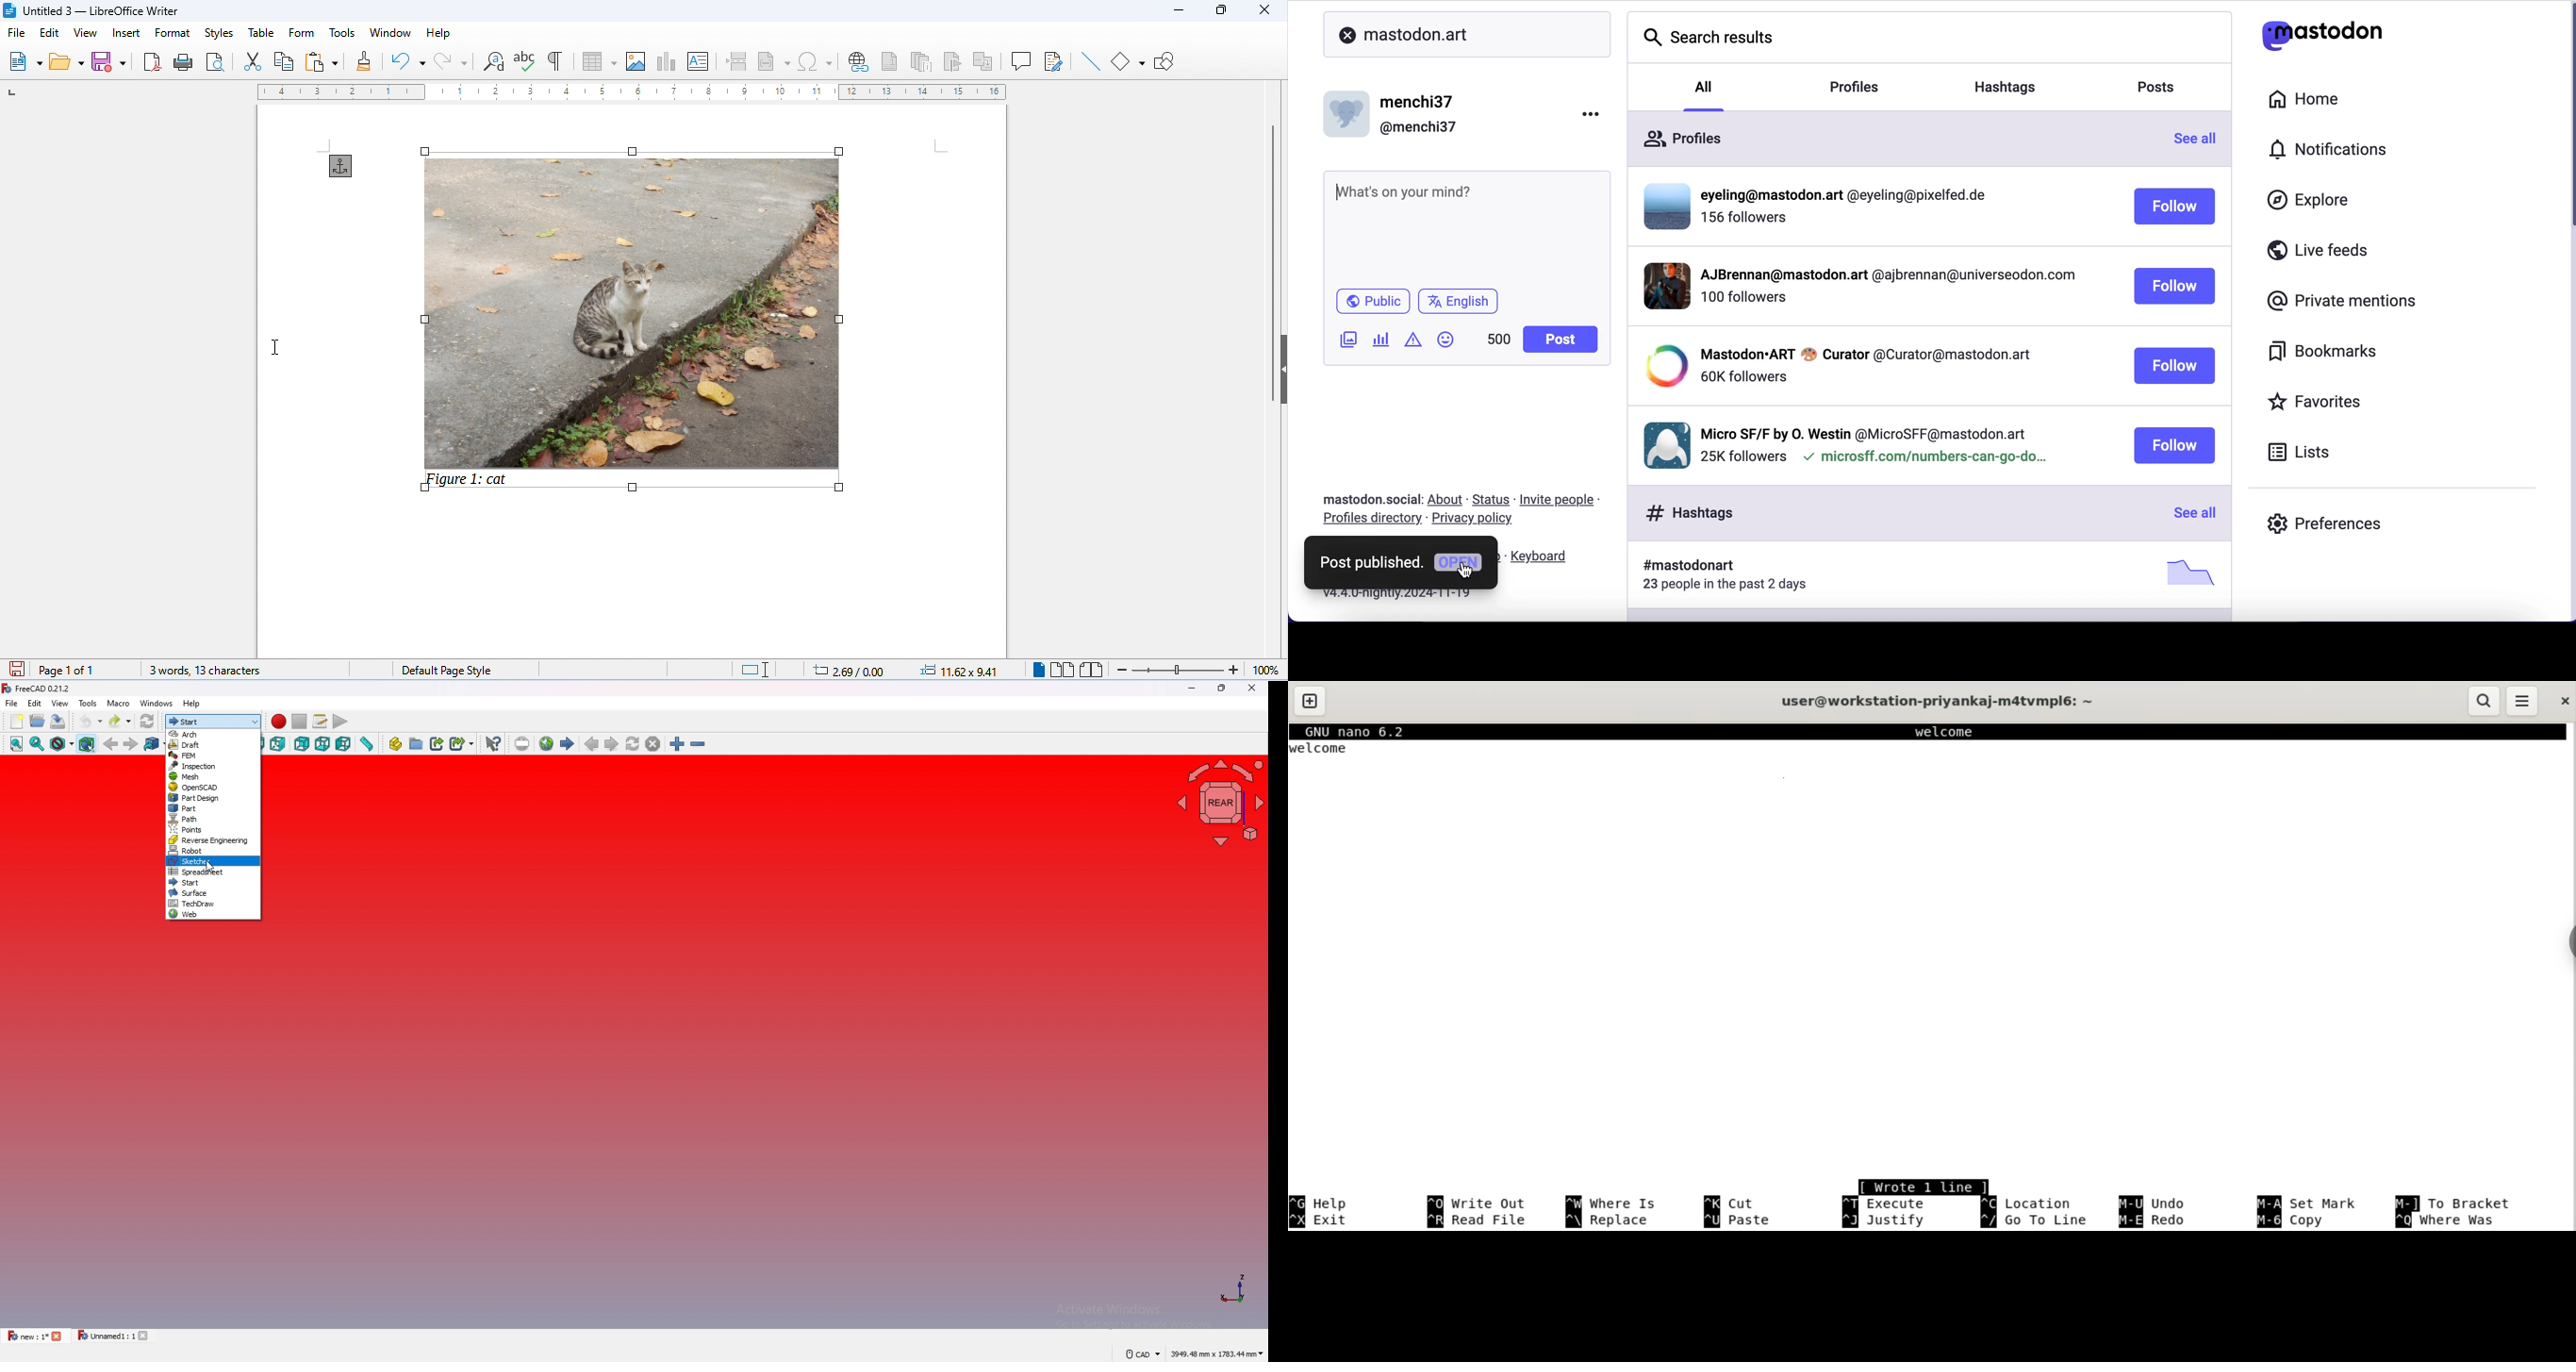 This screenshot has width=2576, height=1372. I want to click on toggle formatting marks, so click(556, 60).